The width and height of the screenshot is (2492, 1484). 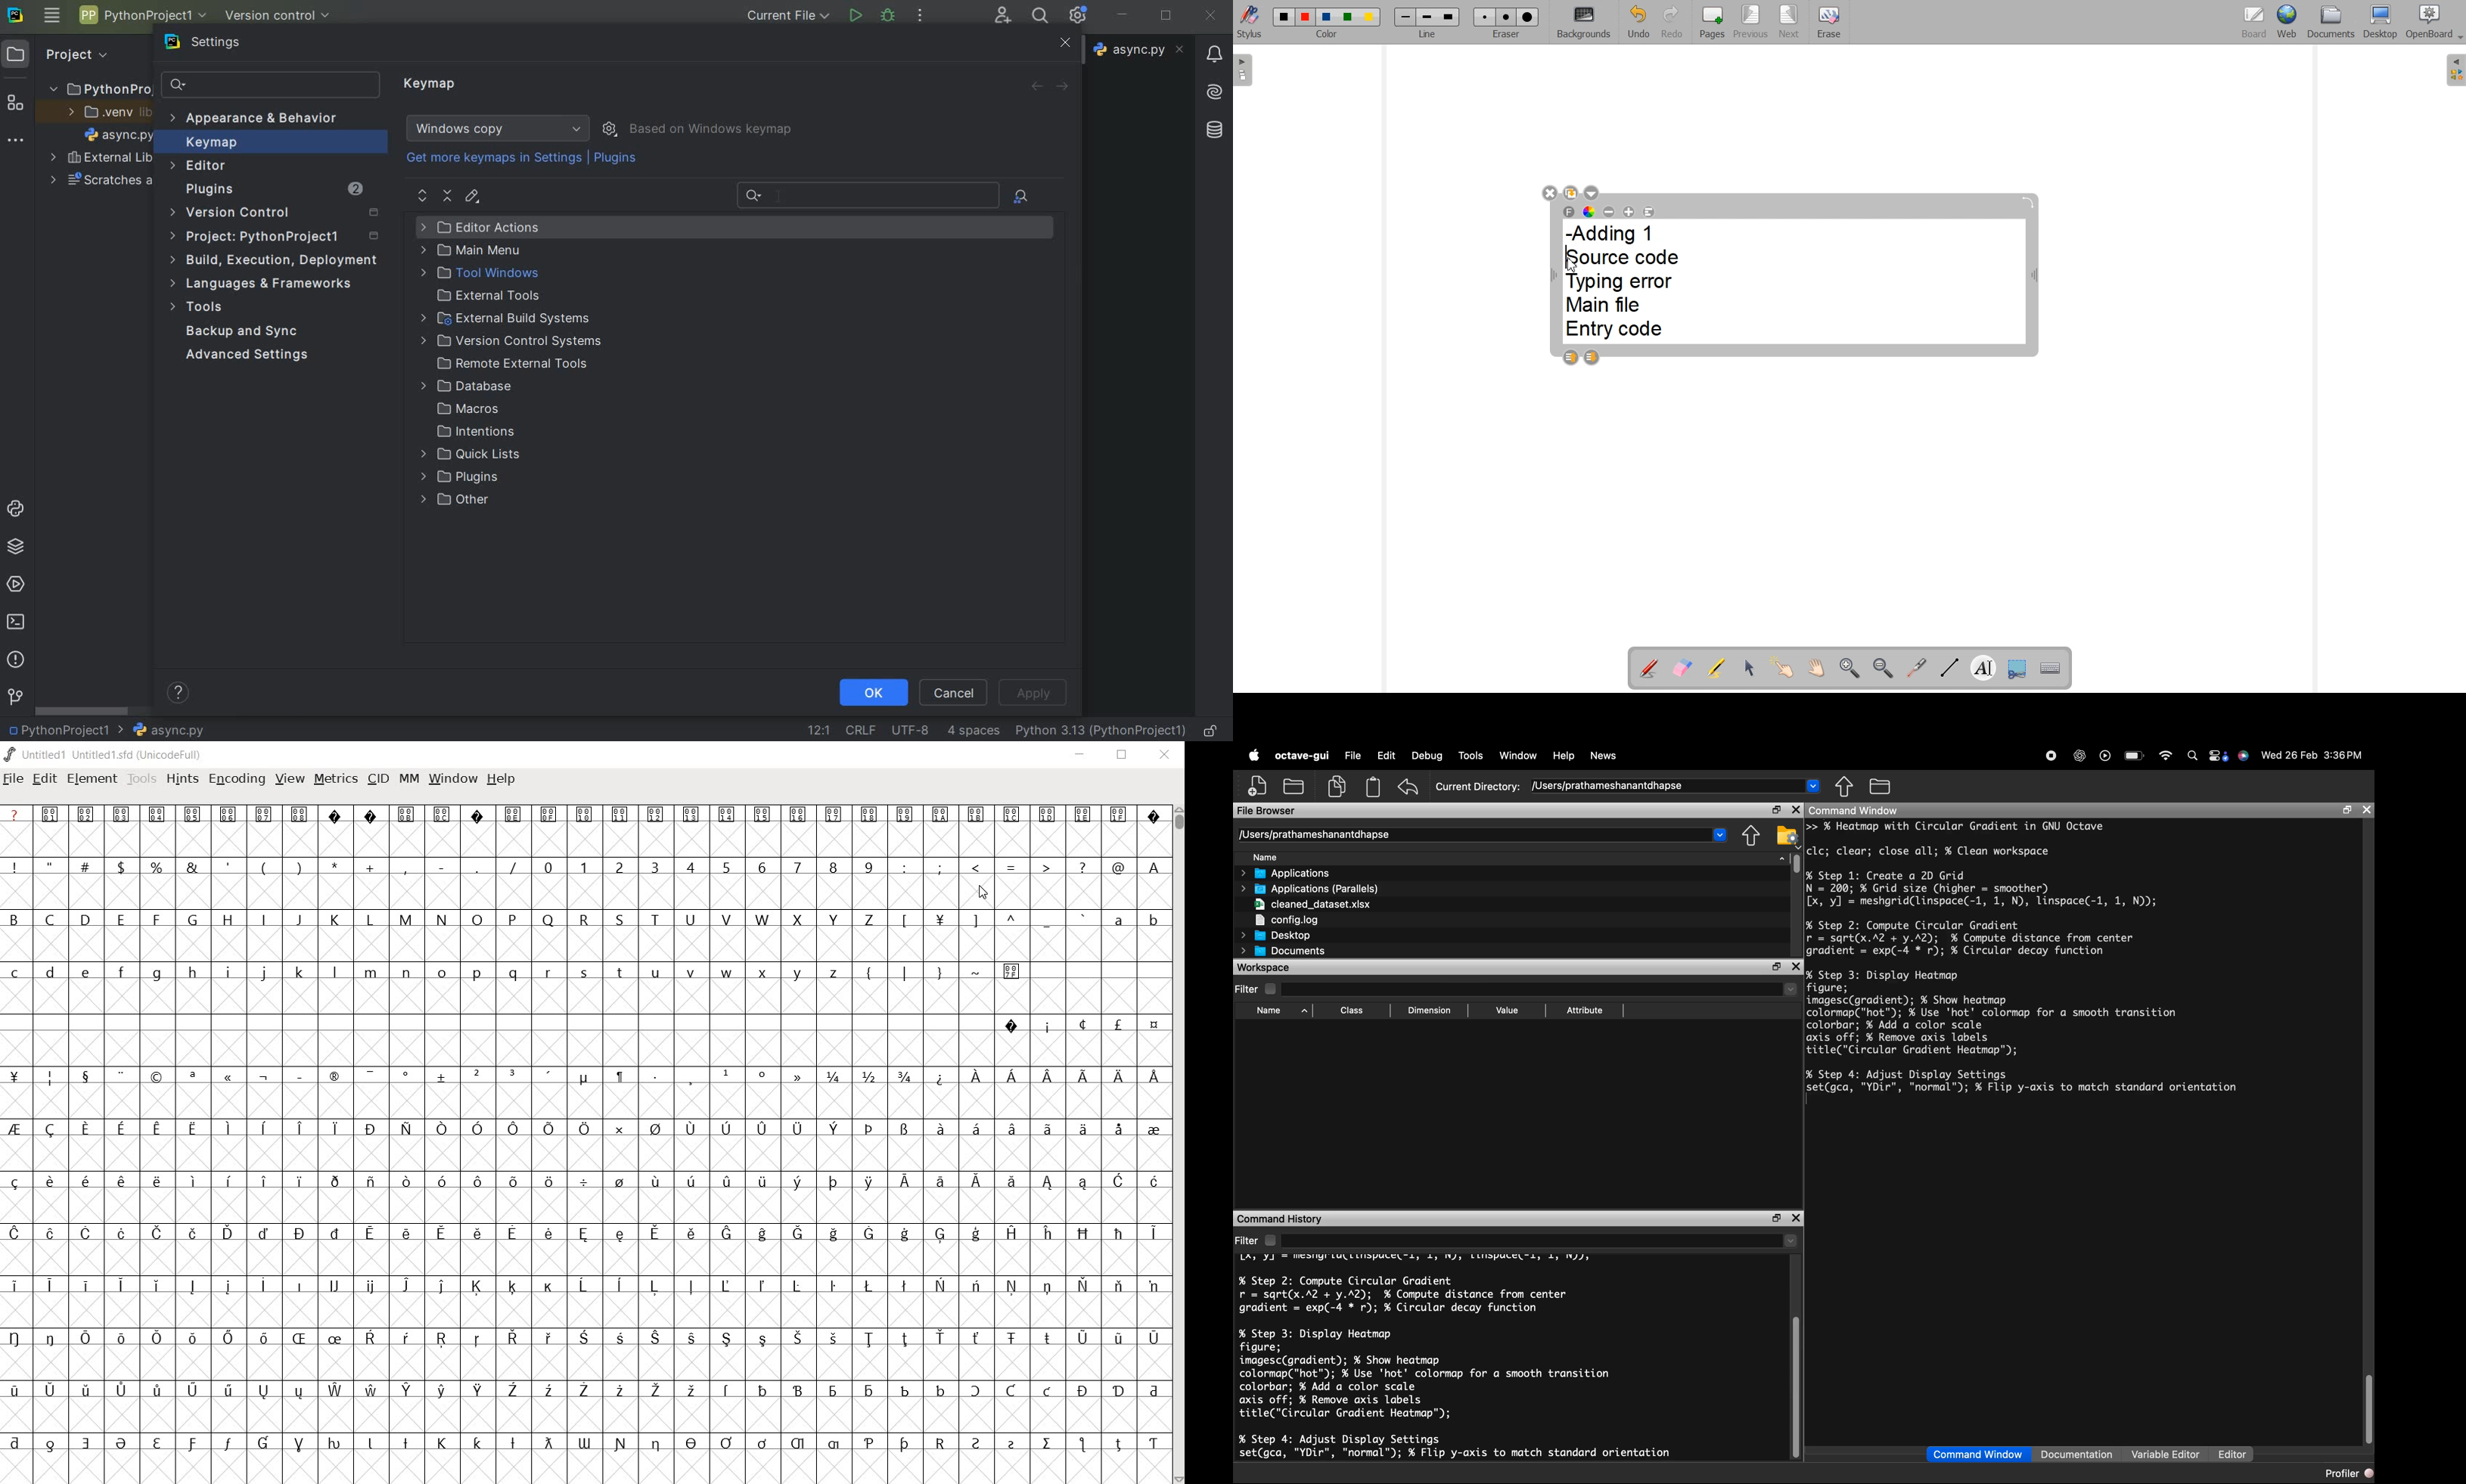 What do you see at coordinates (1505, 35) in the screenshot?
I see `Eraser` at bounding box center [1505, 35].